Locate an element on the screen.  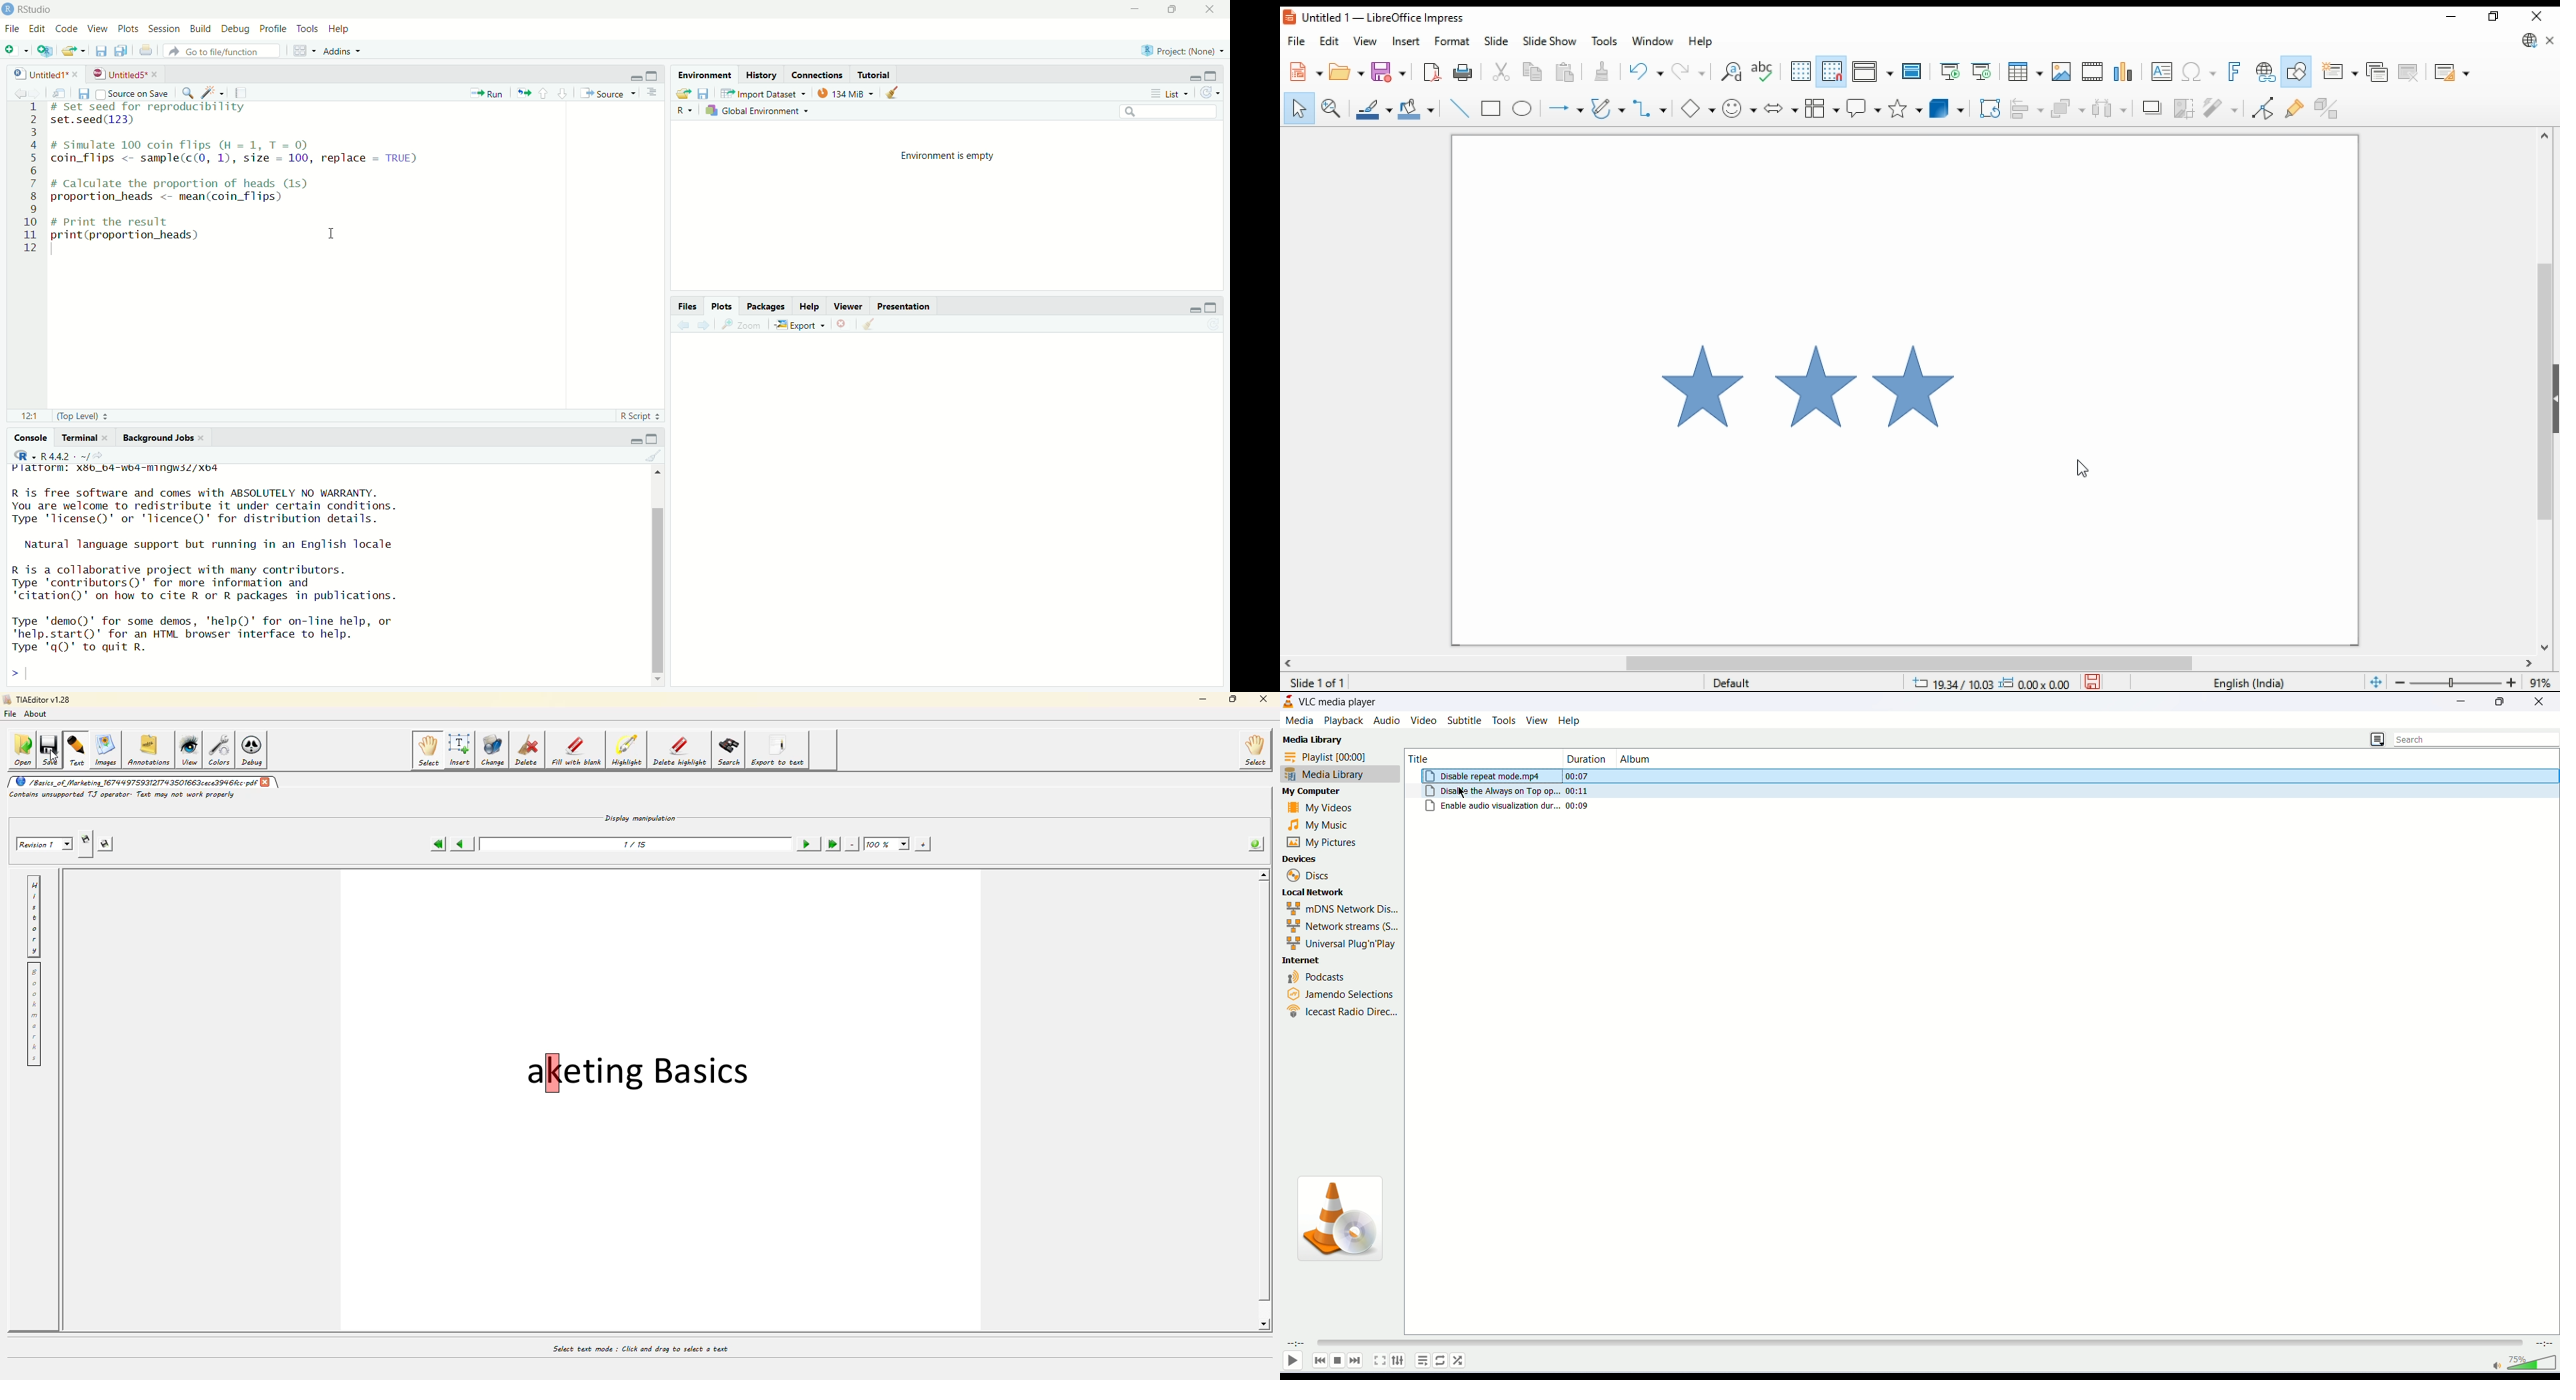
master slide is located at coordinates (1913, 71).